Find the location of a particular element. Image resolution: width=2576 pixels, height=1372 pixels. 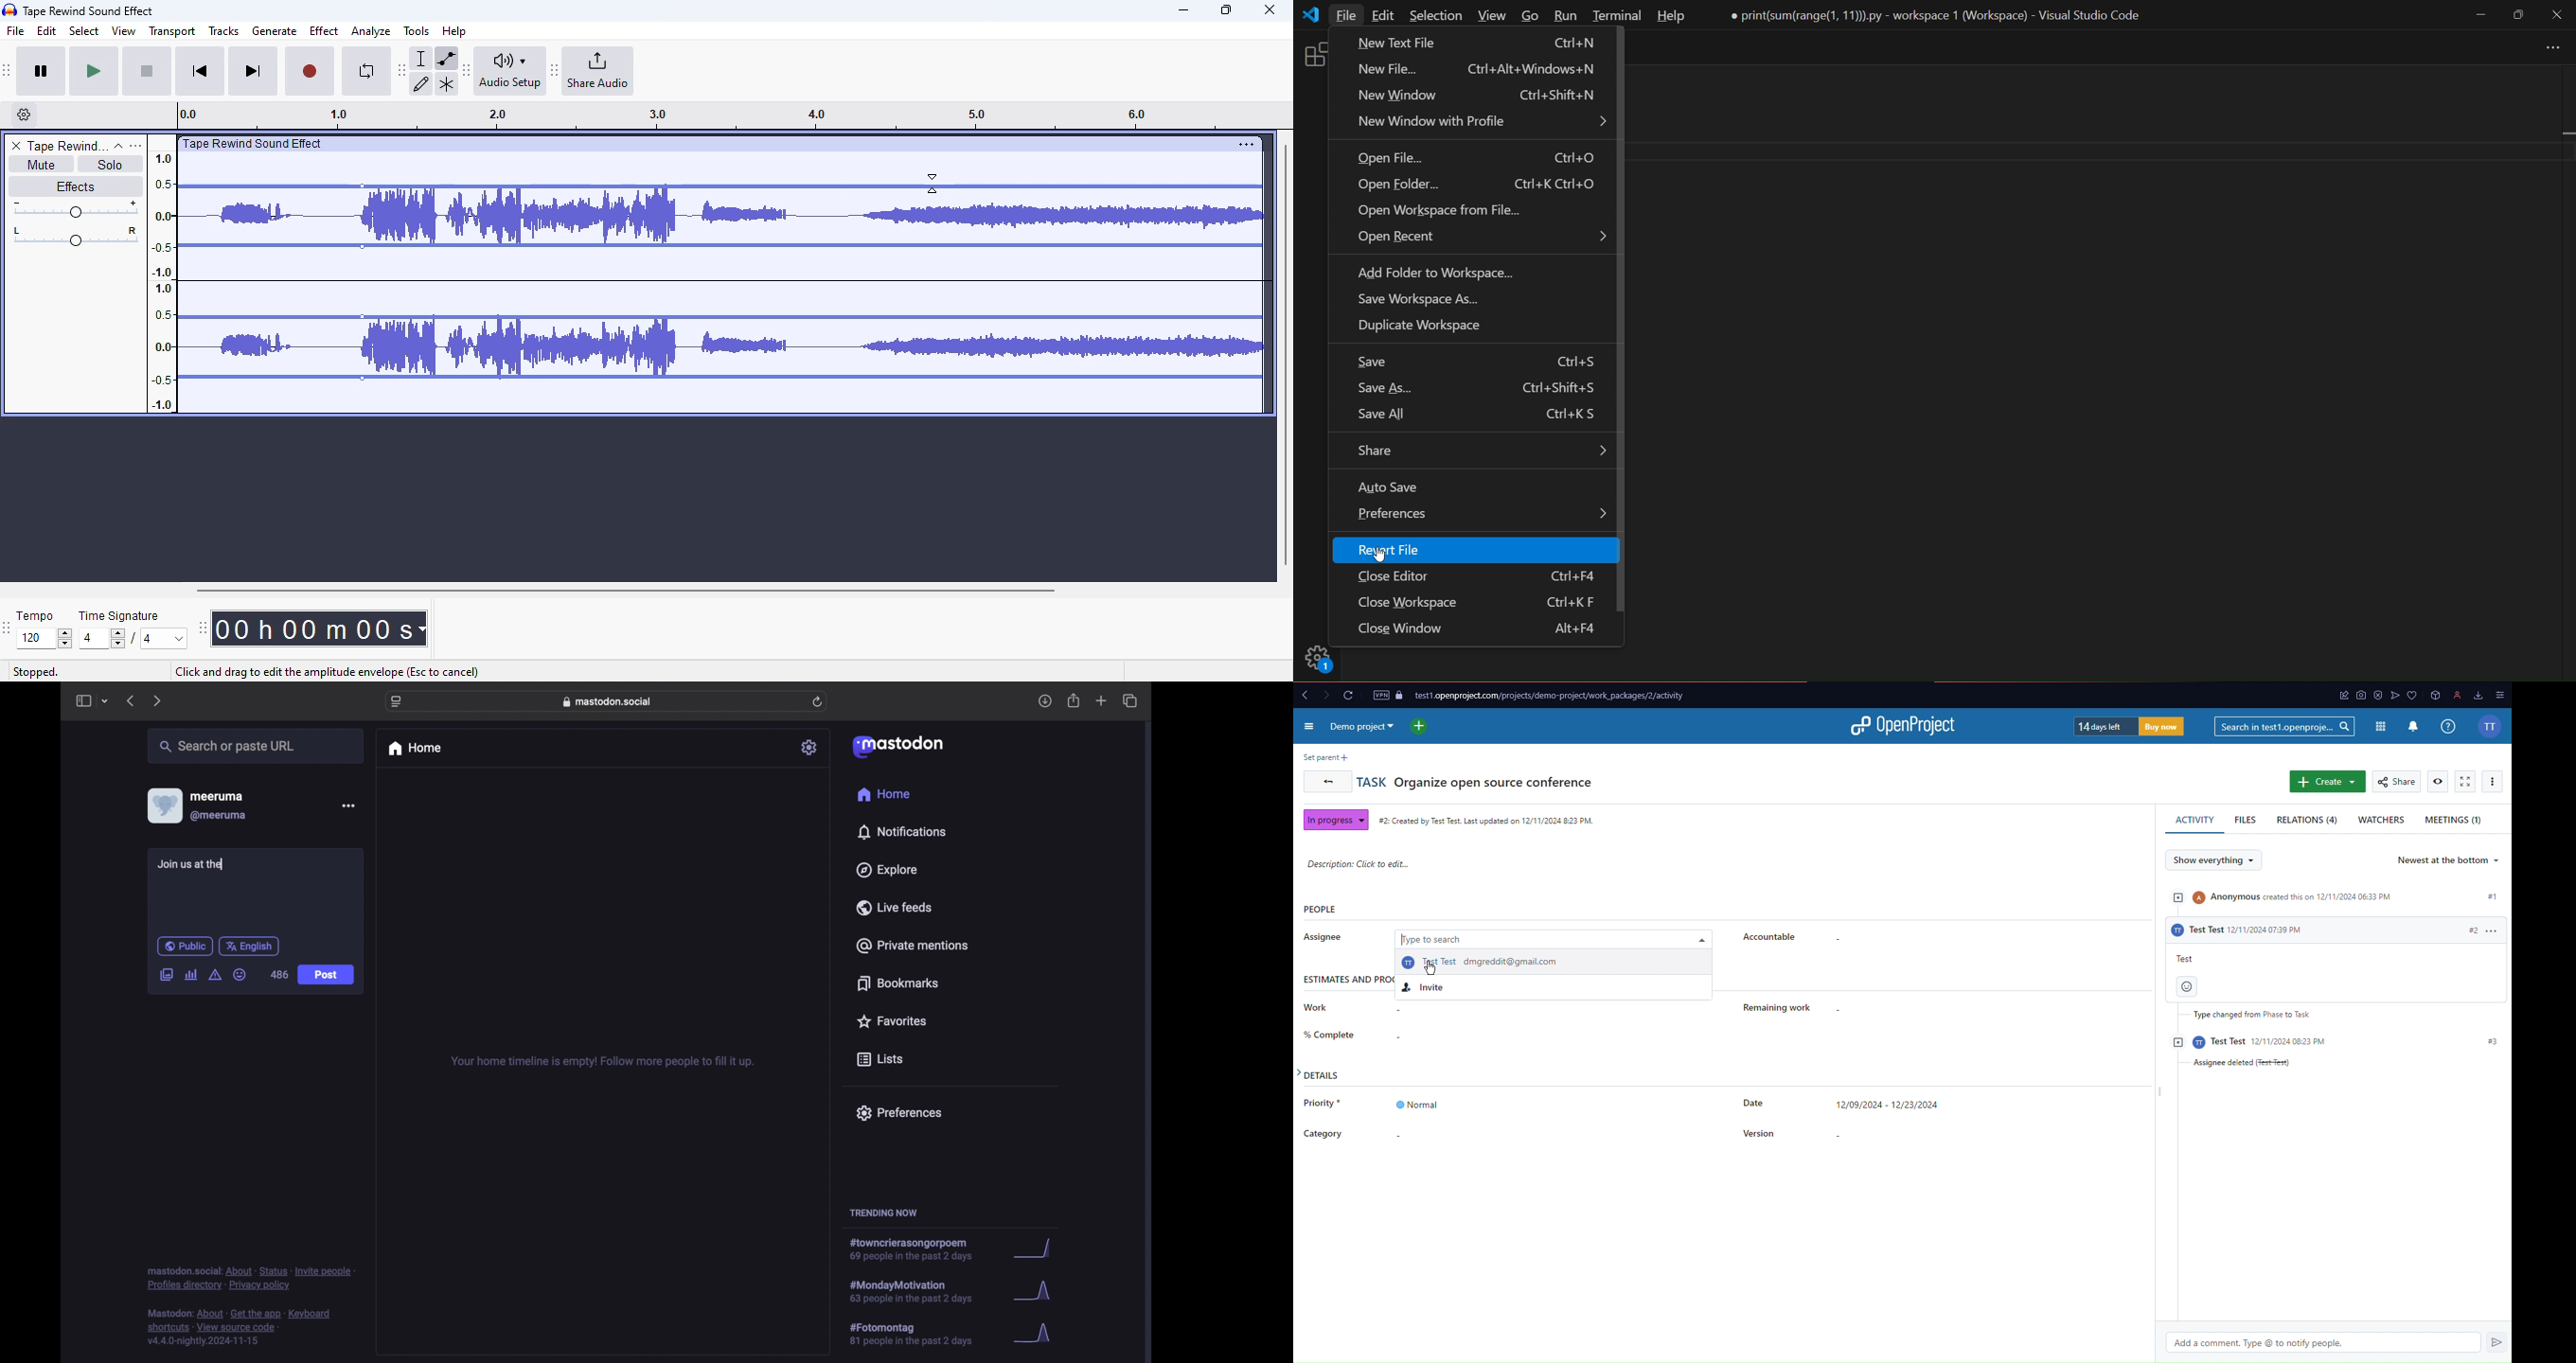

explore is located at coordinates (885, 870).